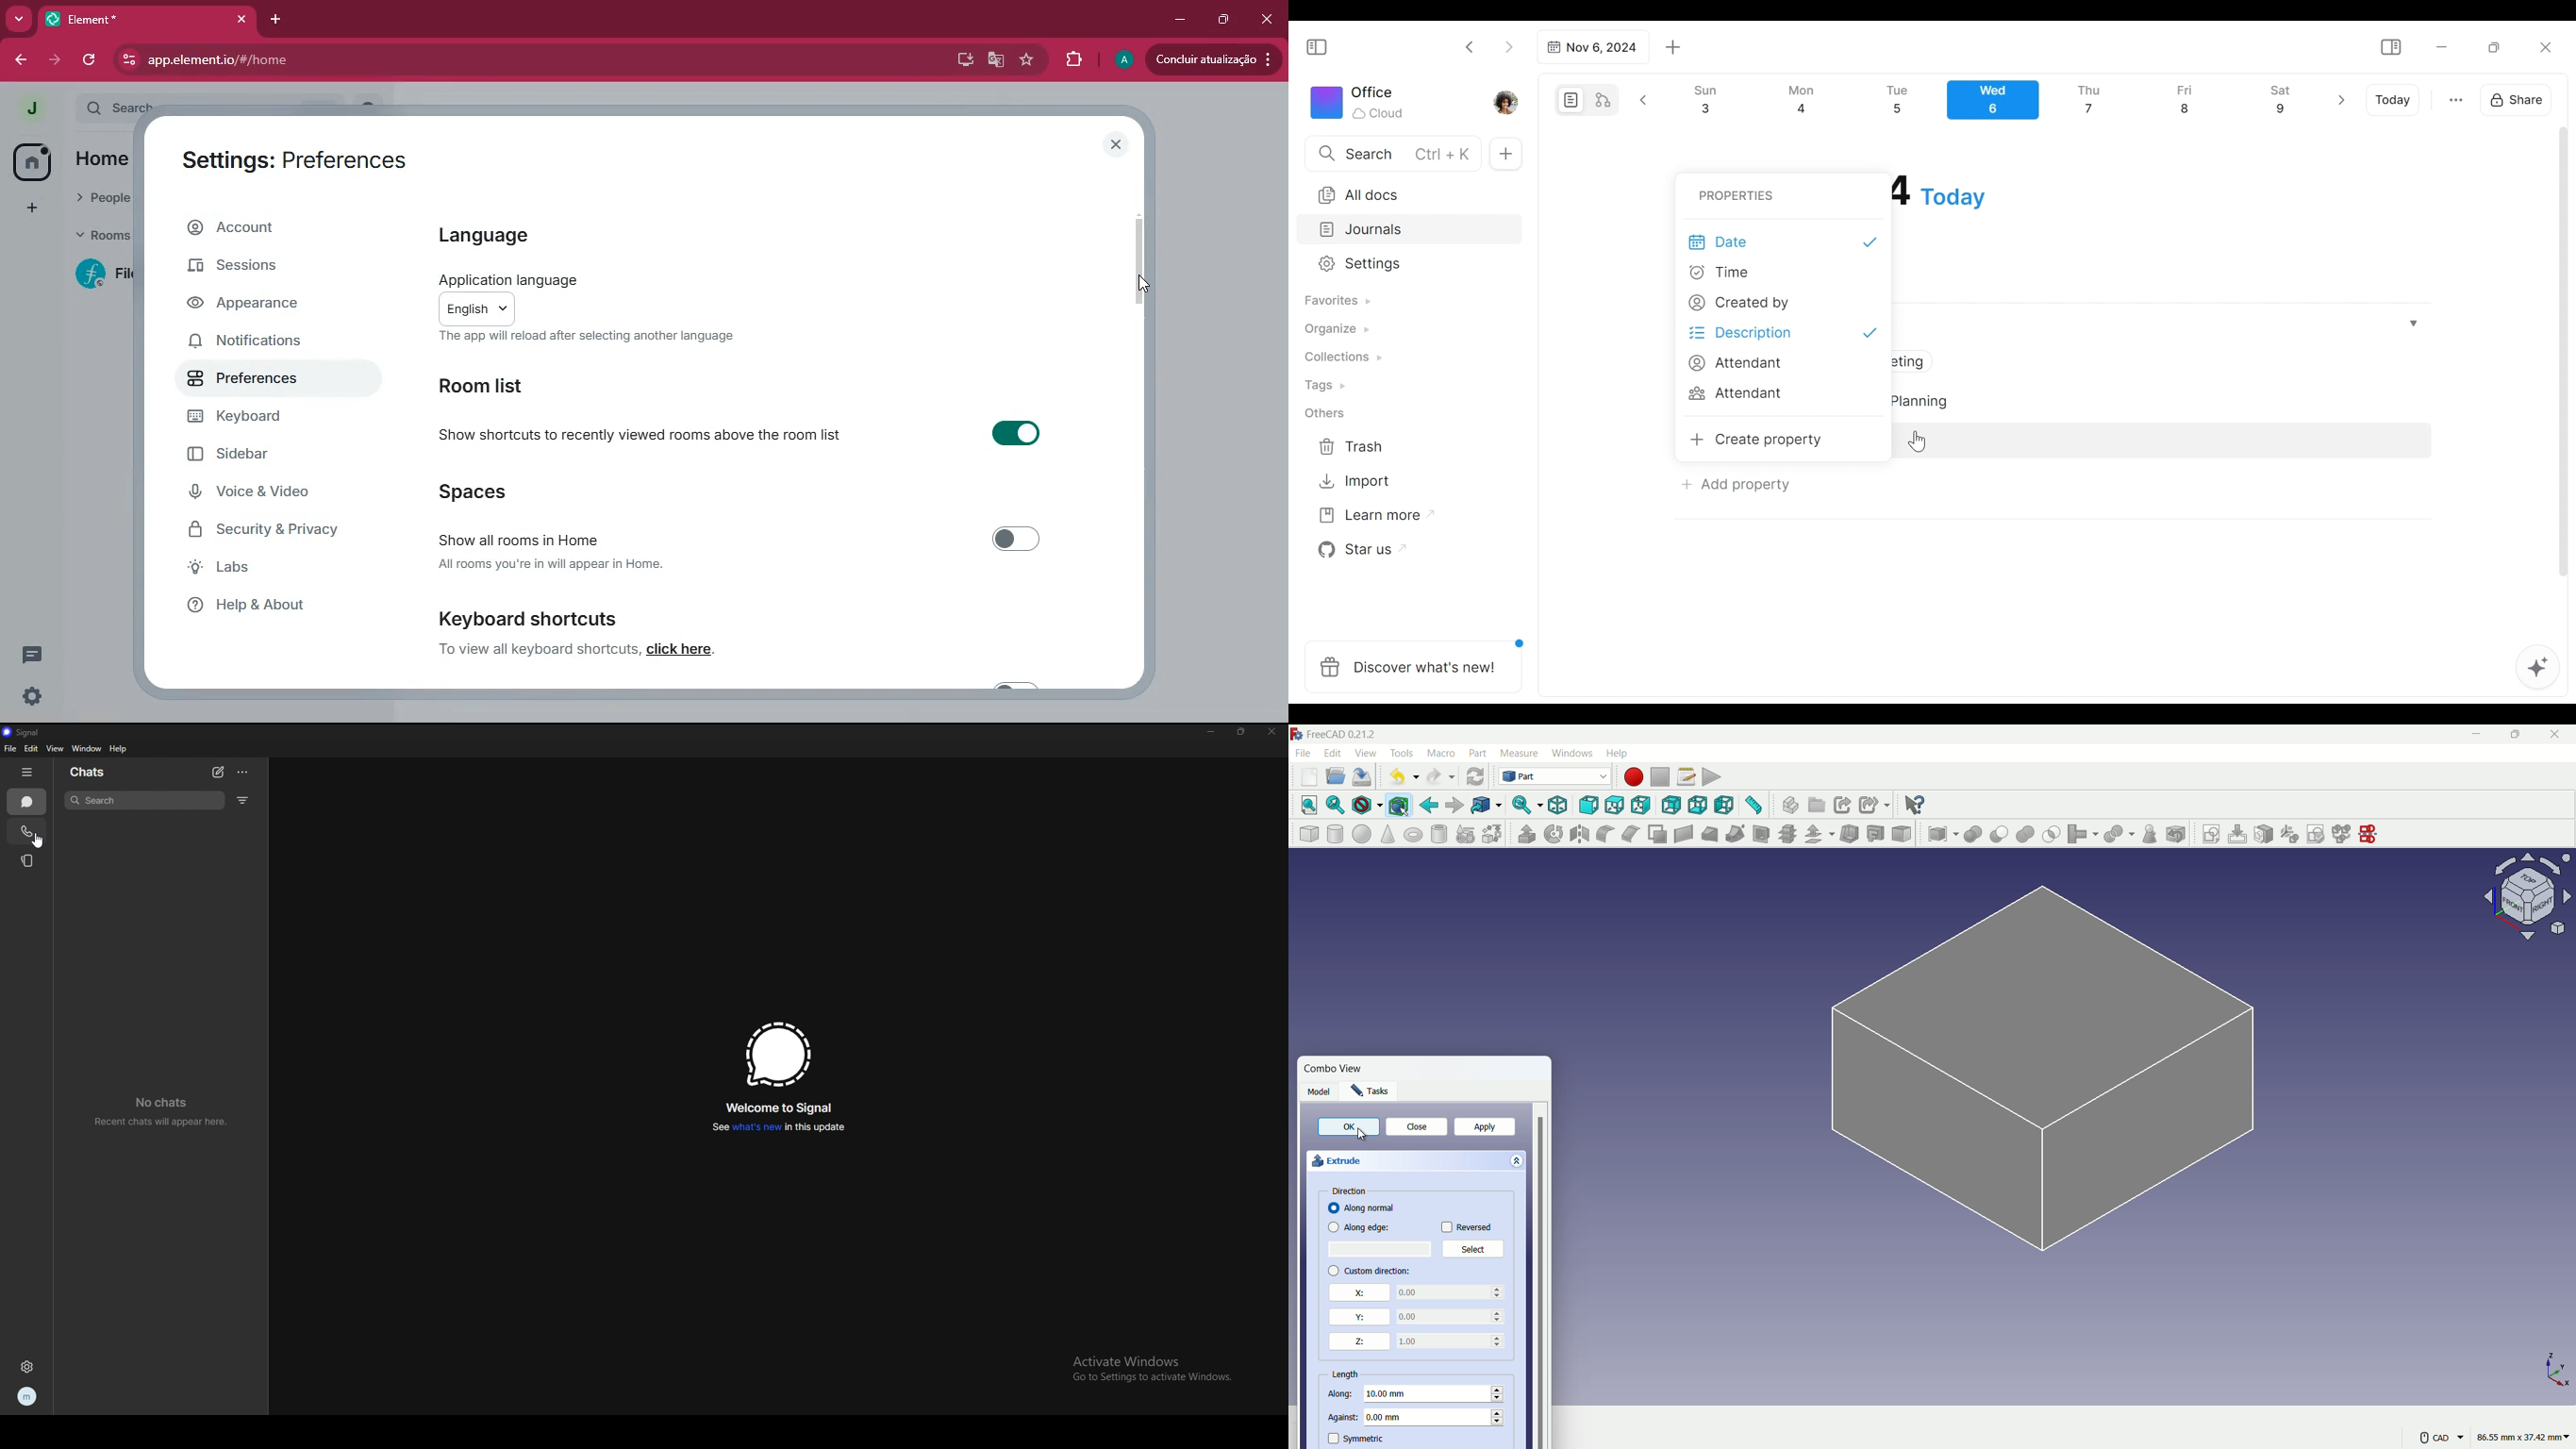 This screenshot has width=2576, height=1456. I want to click on x direction, so click(1359, 1293).